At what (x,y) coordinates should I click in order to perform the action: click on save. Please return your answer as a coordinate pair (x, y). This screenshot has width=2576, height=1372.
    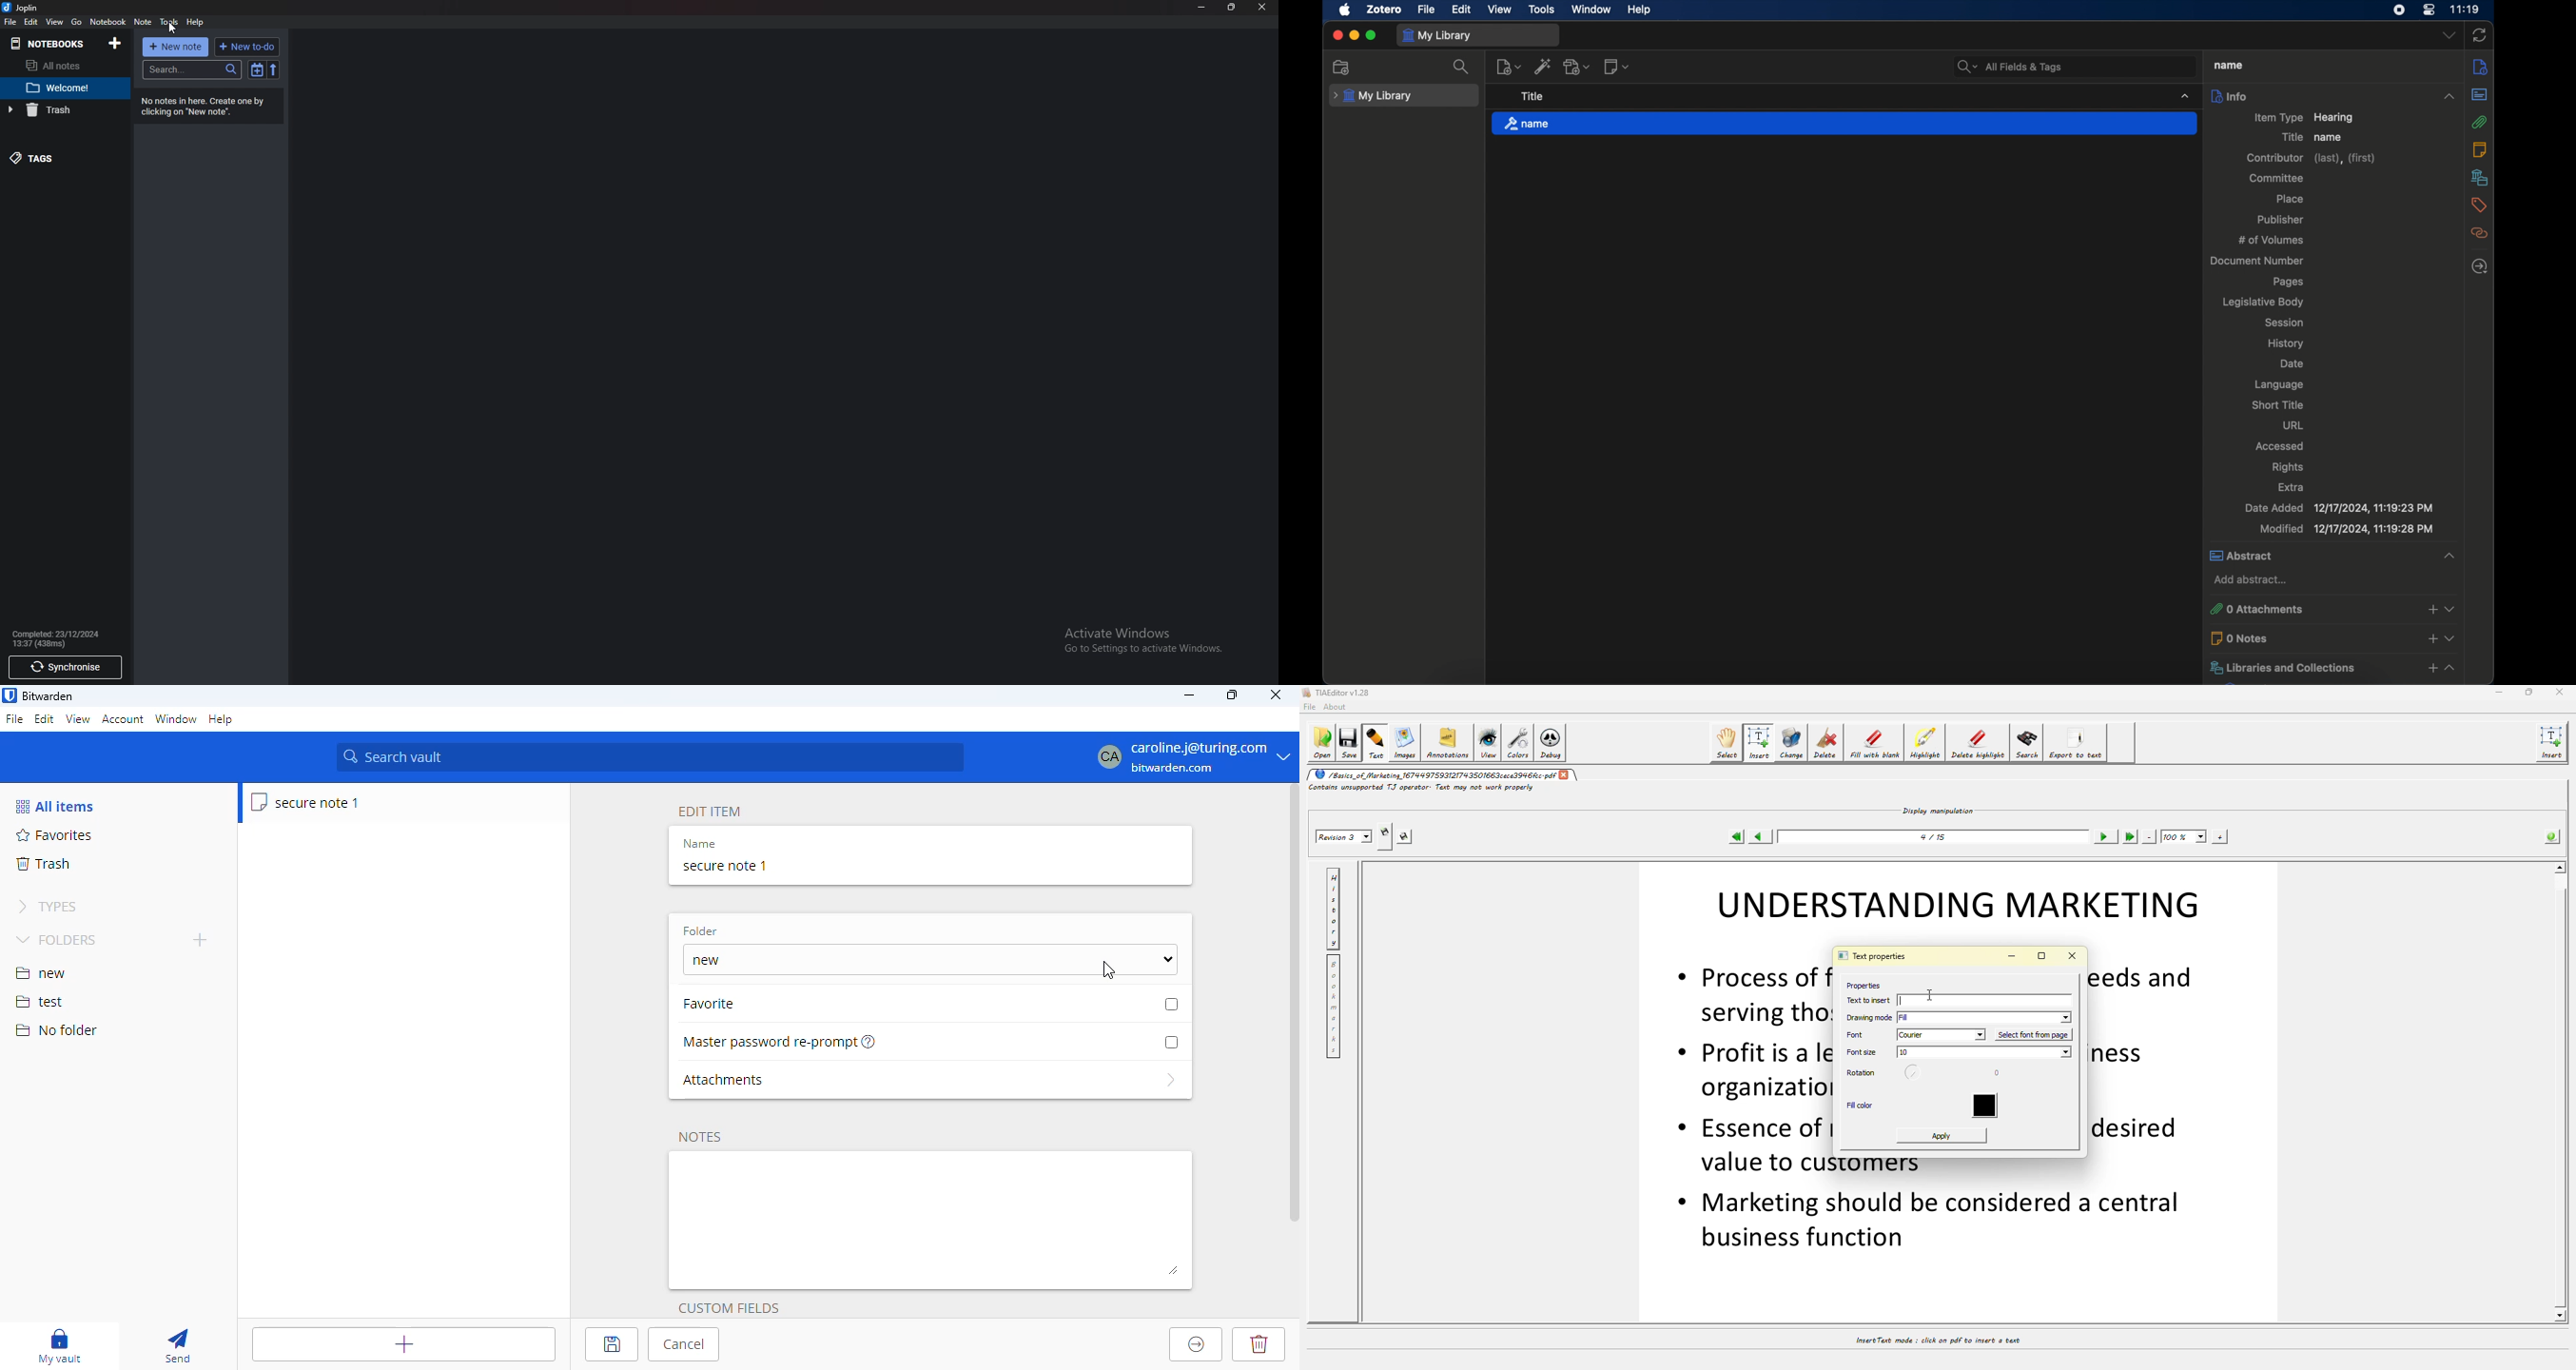
    Looking at the image, I should click on (611, 1344).